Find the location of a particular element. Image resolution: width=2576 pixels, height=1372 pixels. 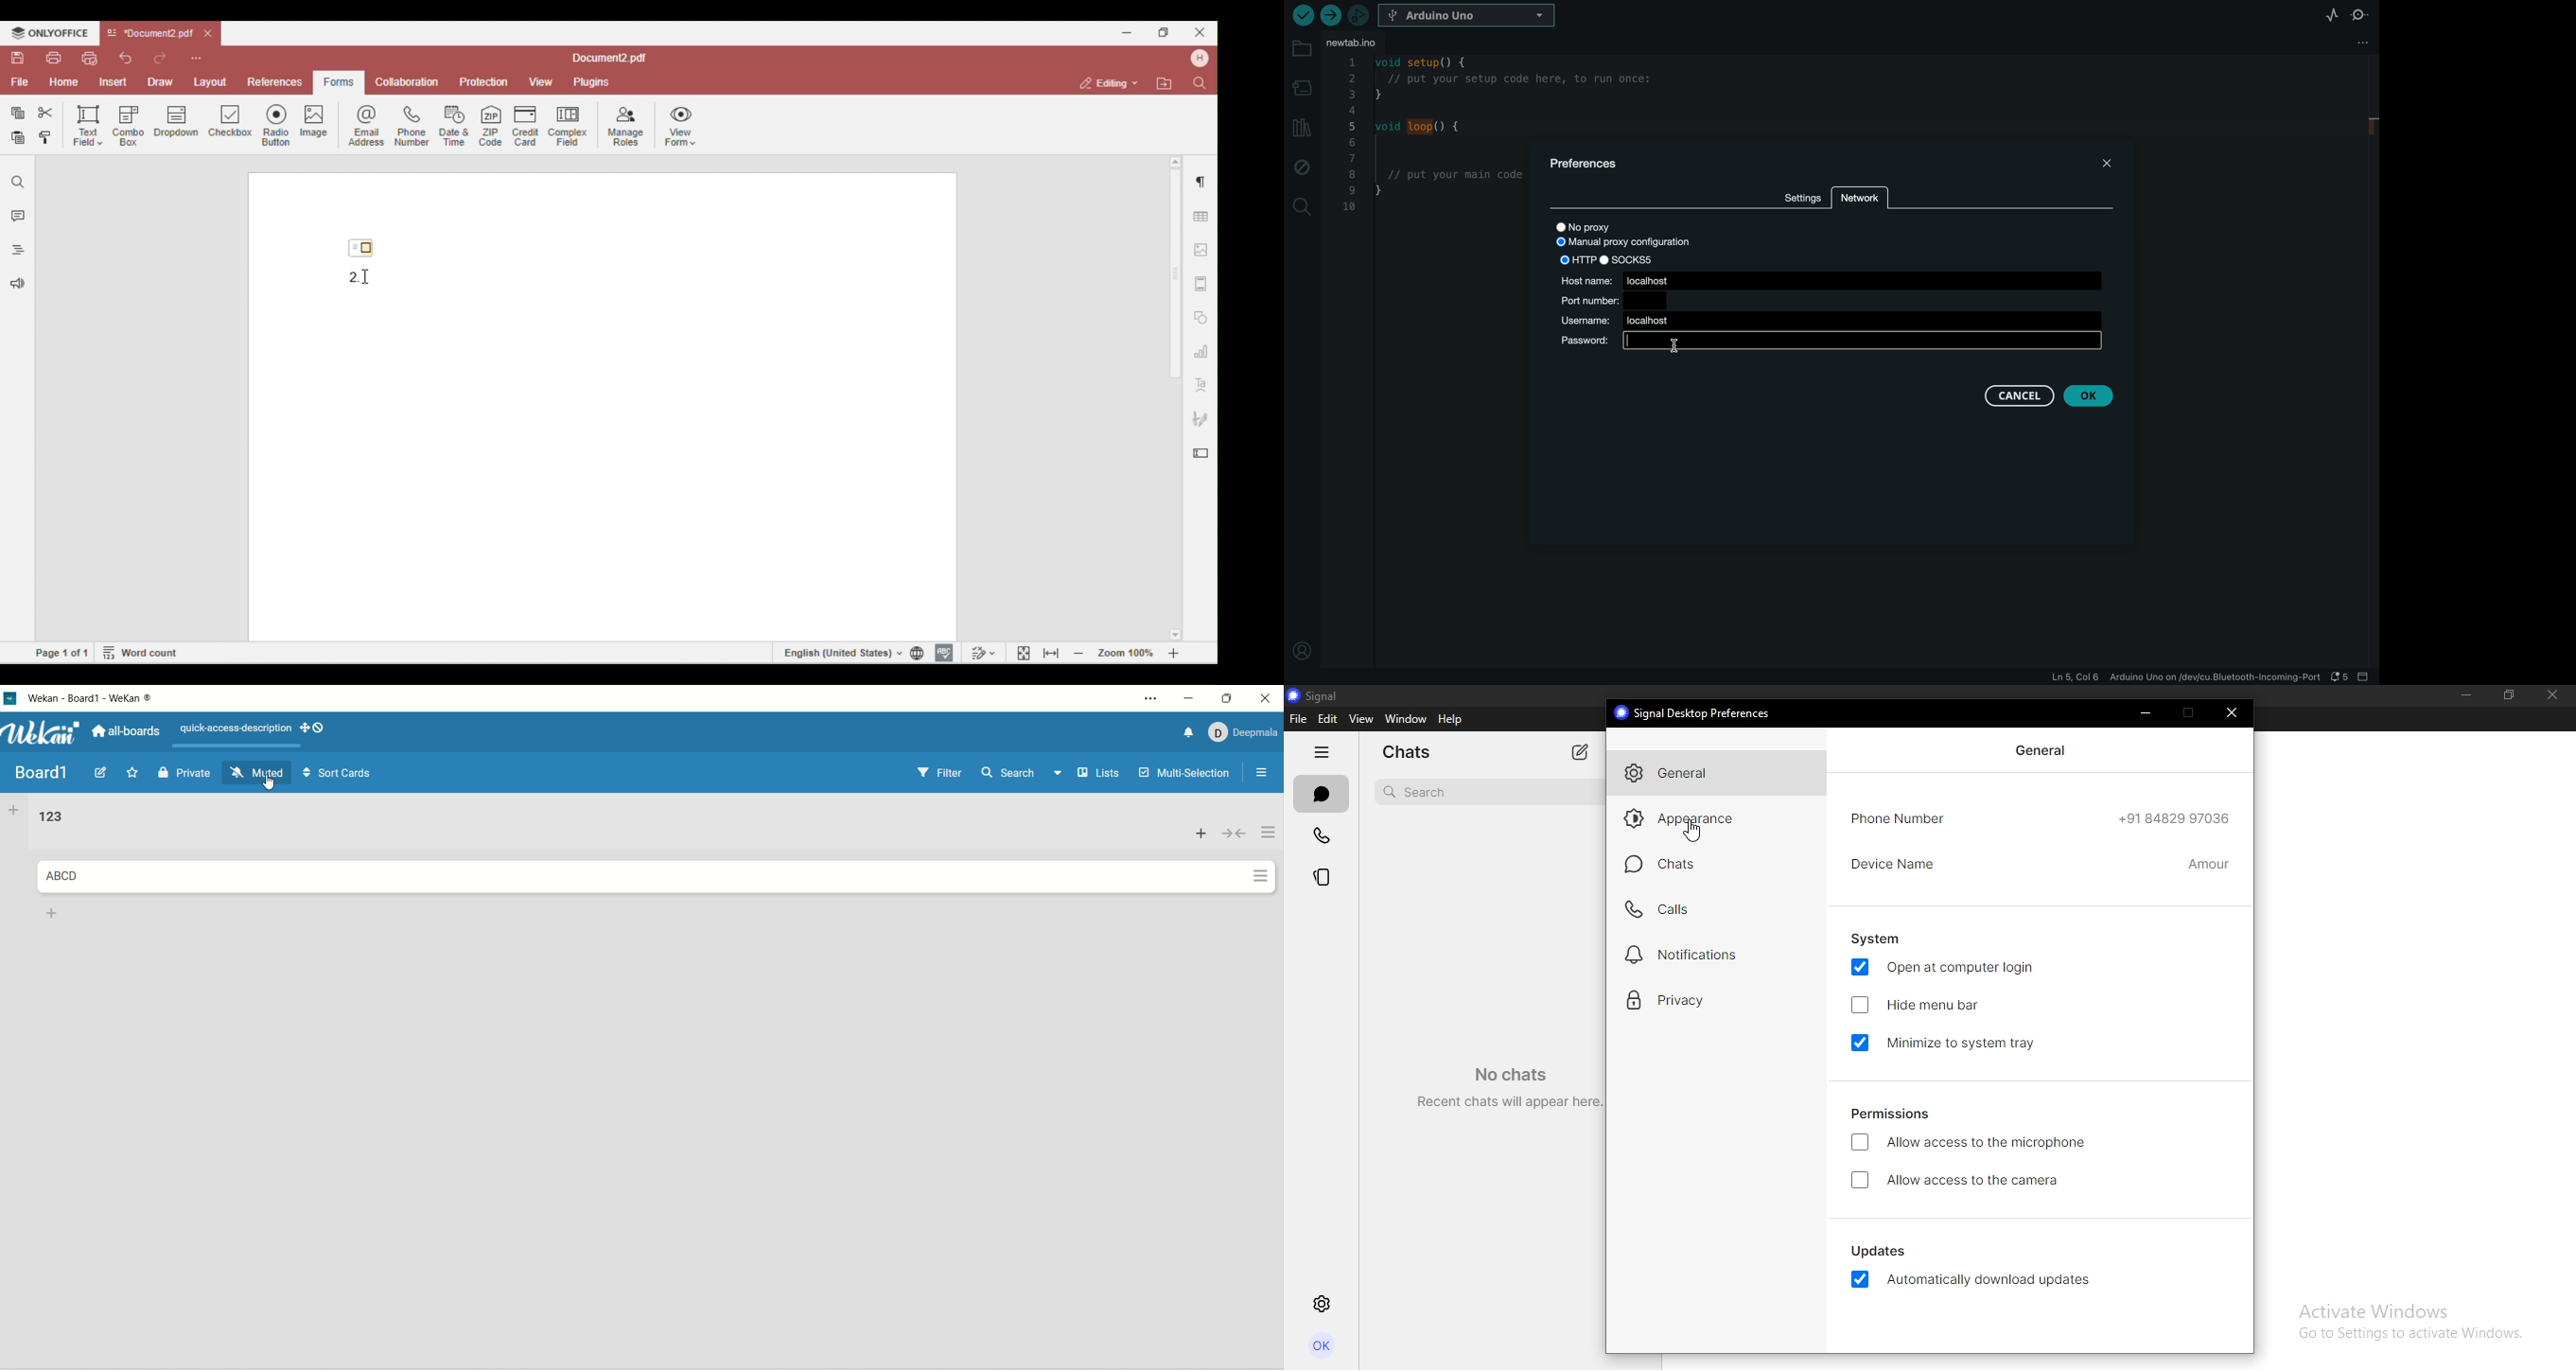

sort cards is located at coordinates (338, 775).